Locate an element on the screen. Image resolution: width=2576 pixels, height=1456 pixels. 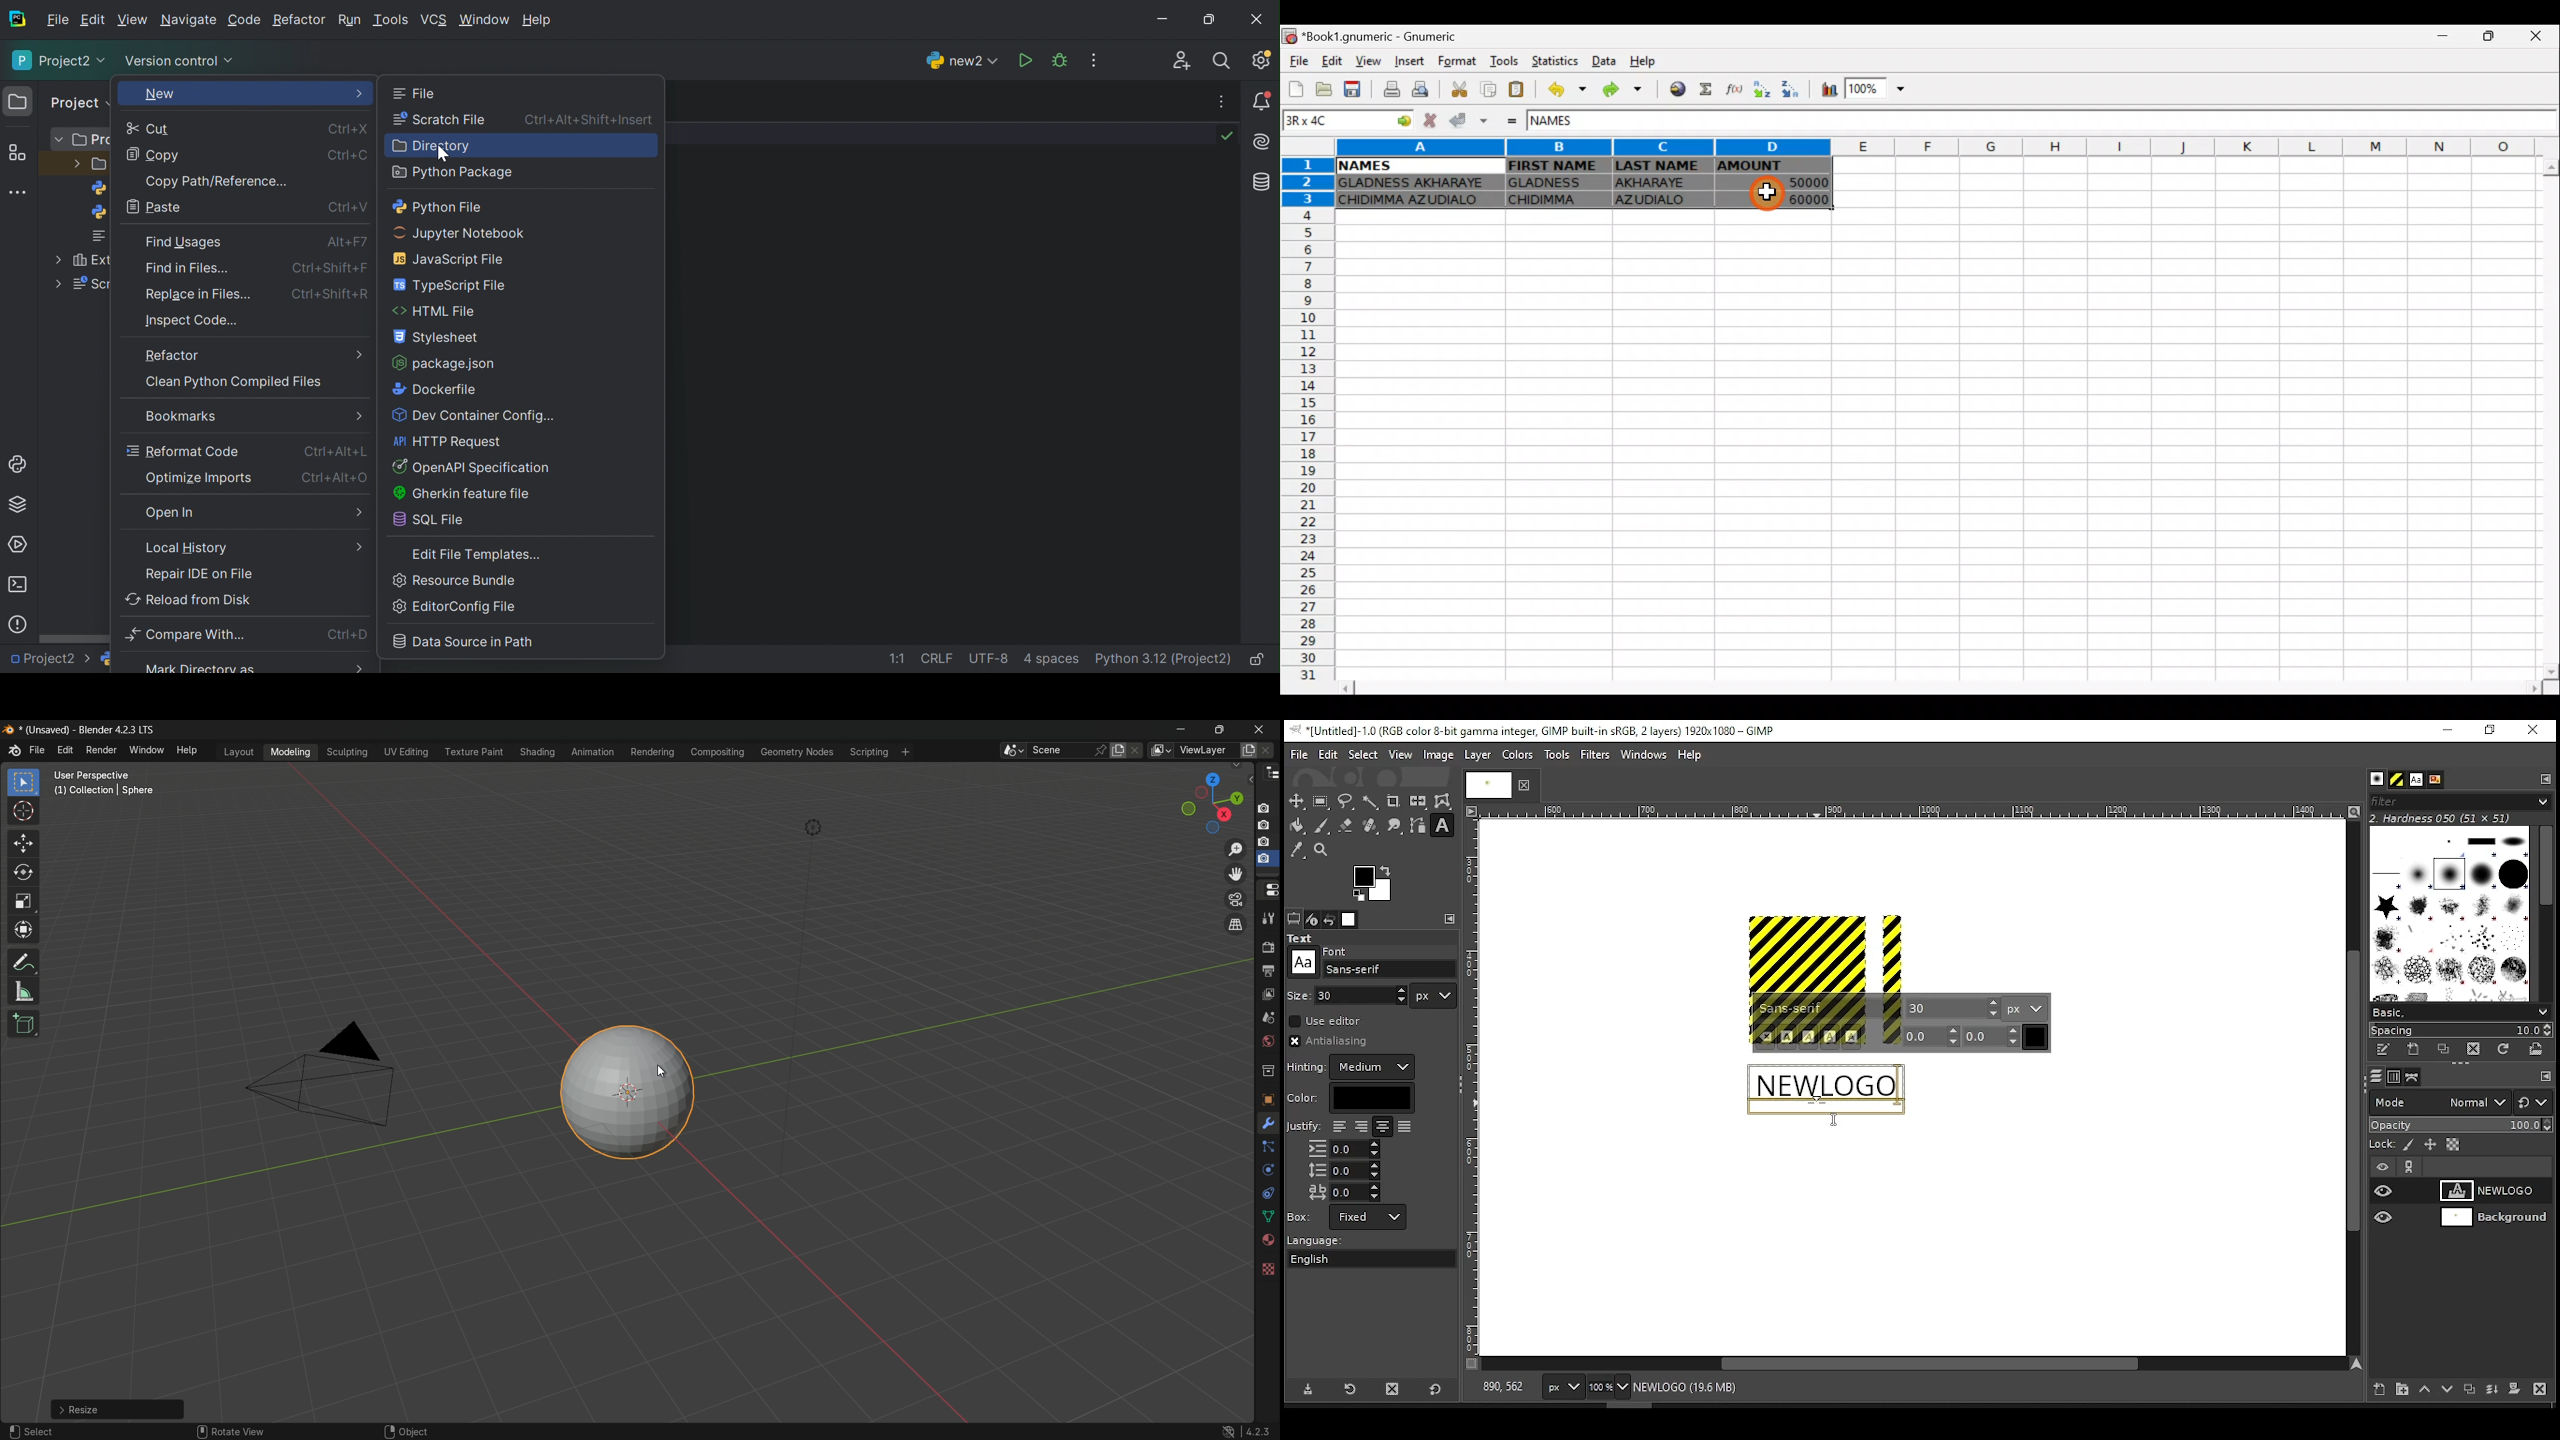
shading menu is located at coordinates (535, 751).